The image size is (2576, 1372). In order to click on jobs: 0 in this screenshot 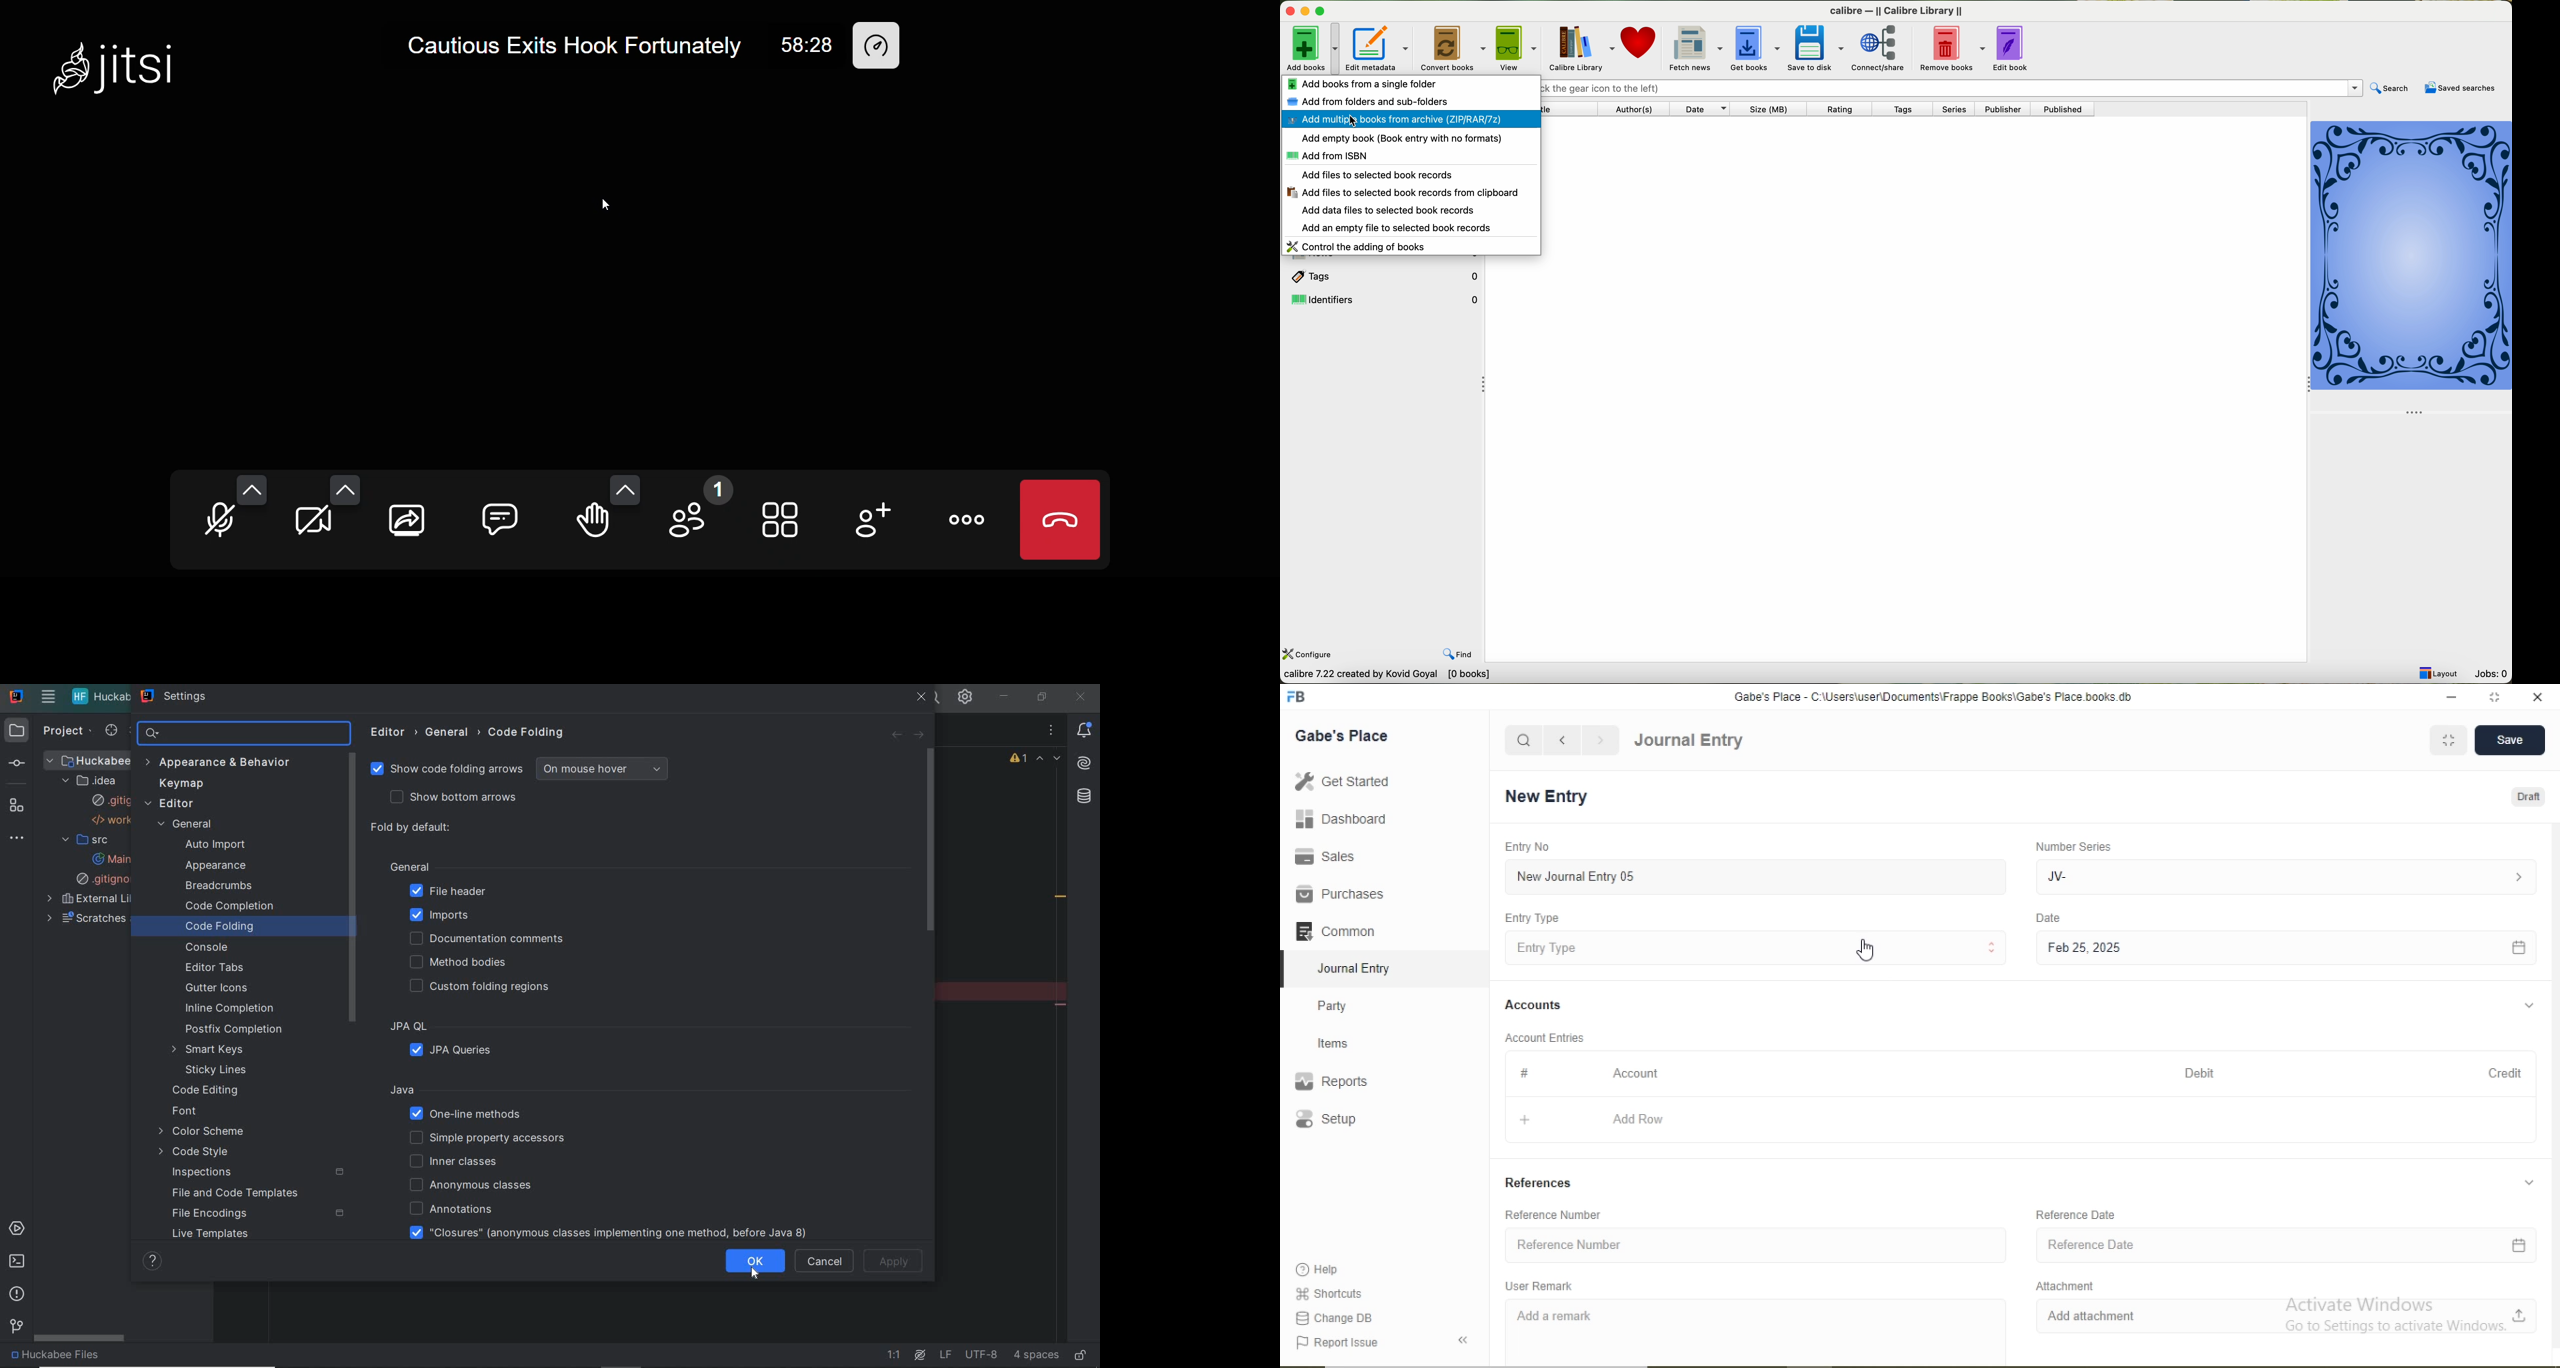, I will do `click(2492, 673)`.